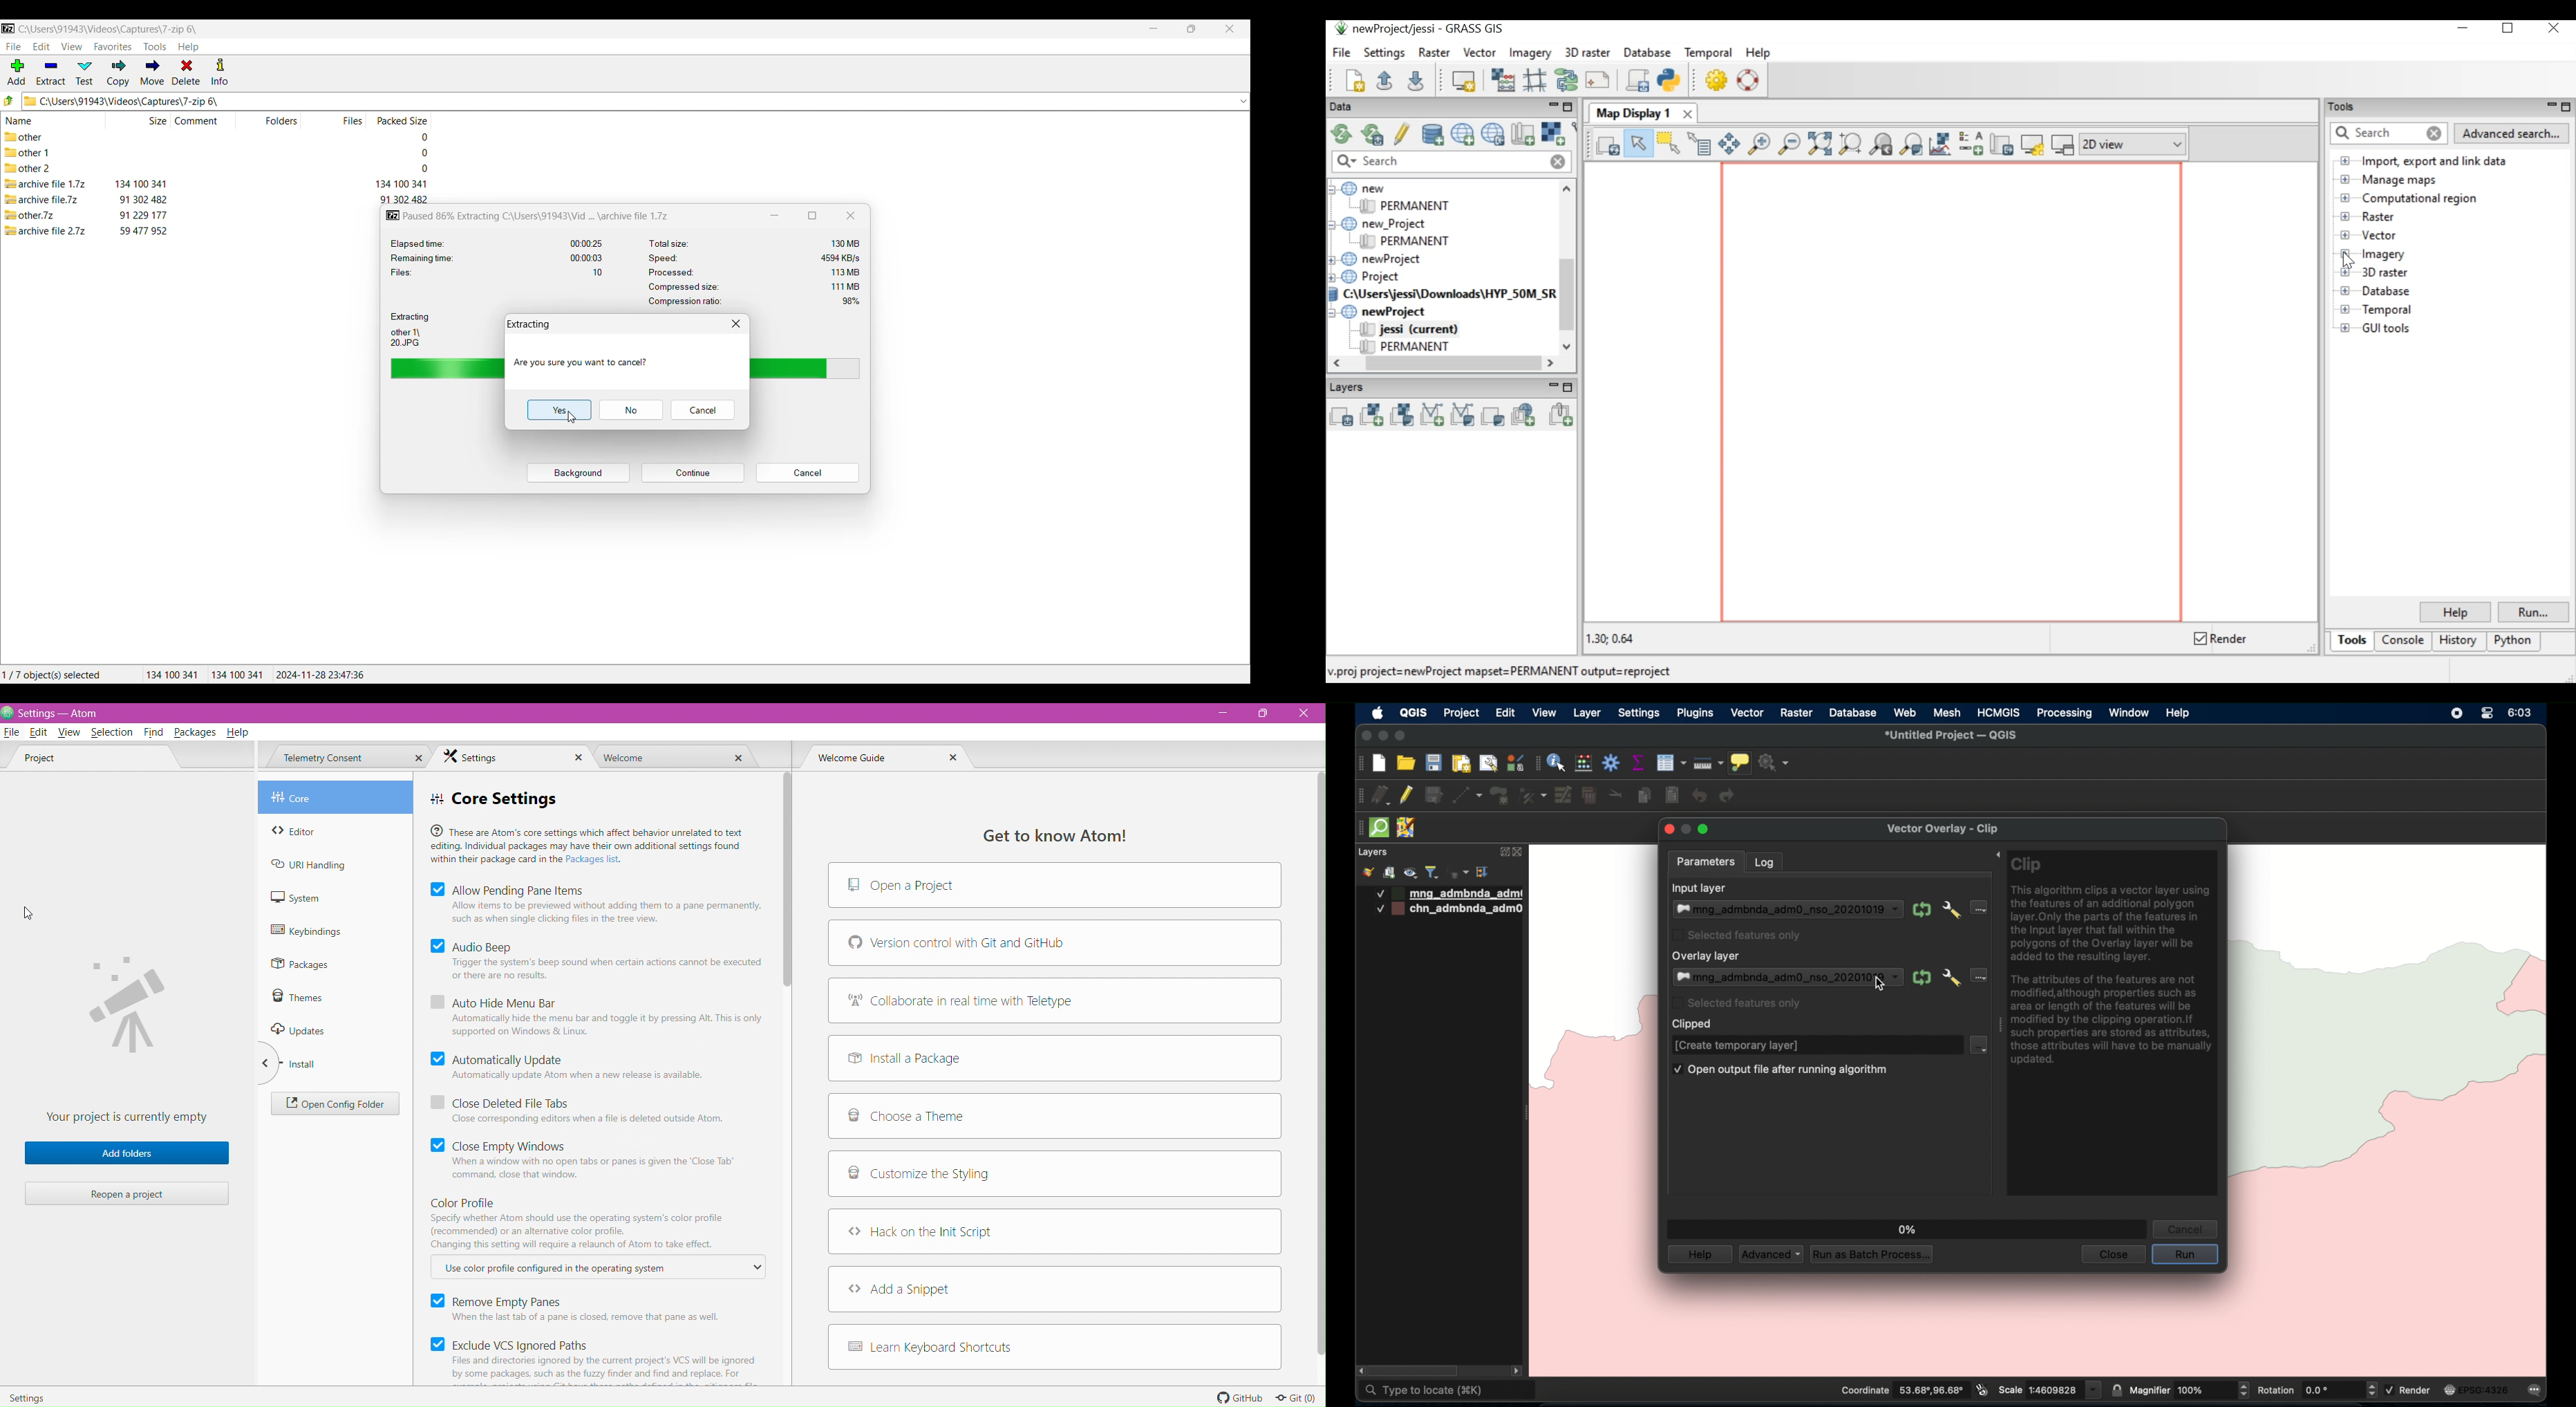 The image size is (2576, 1428). What do you see at coordinates (1243, 101) in the screenshot?
I see `dropdown` at bounding box center [1243, 101].